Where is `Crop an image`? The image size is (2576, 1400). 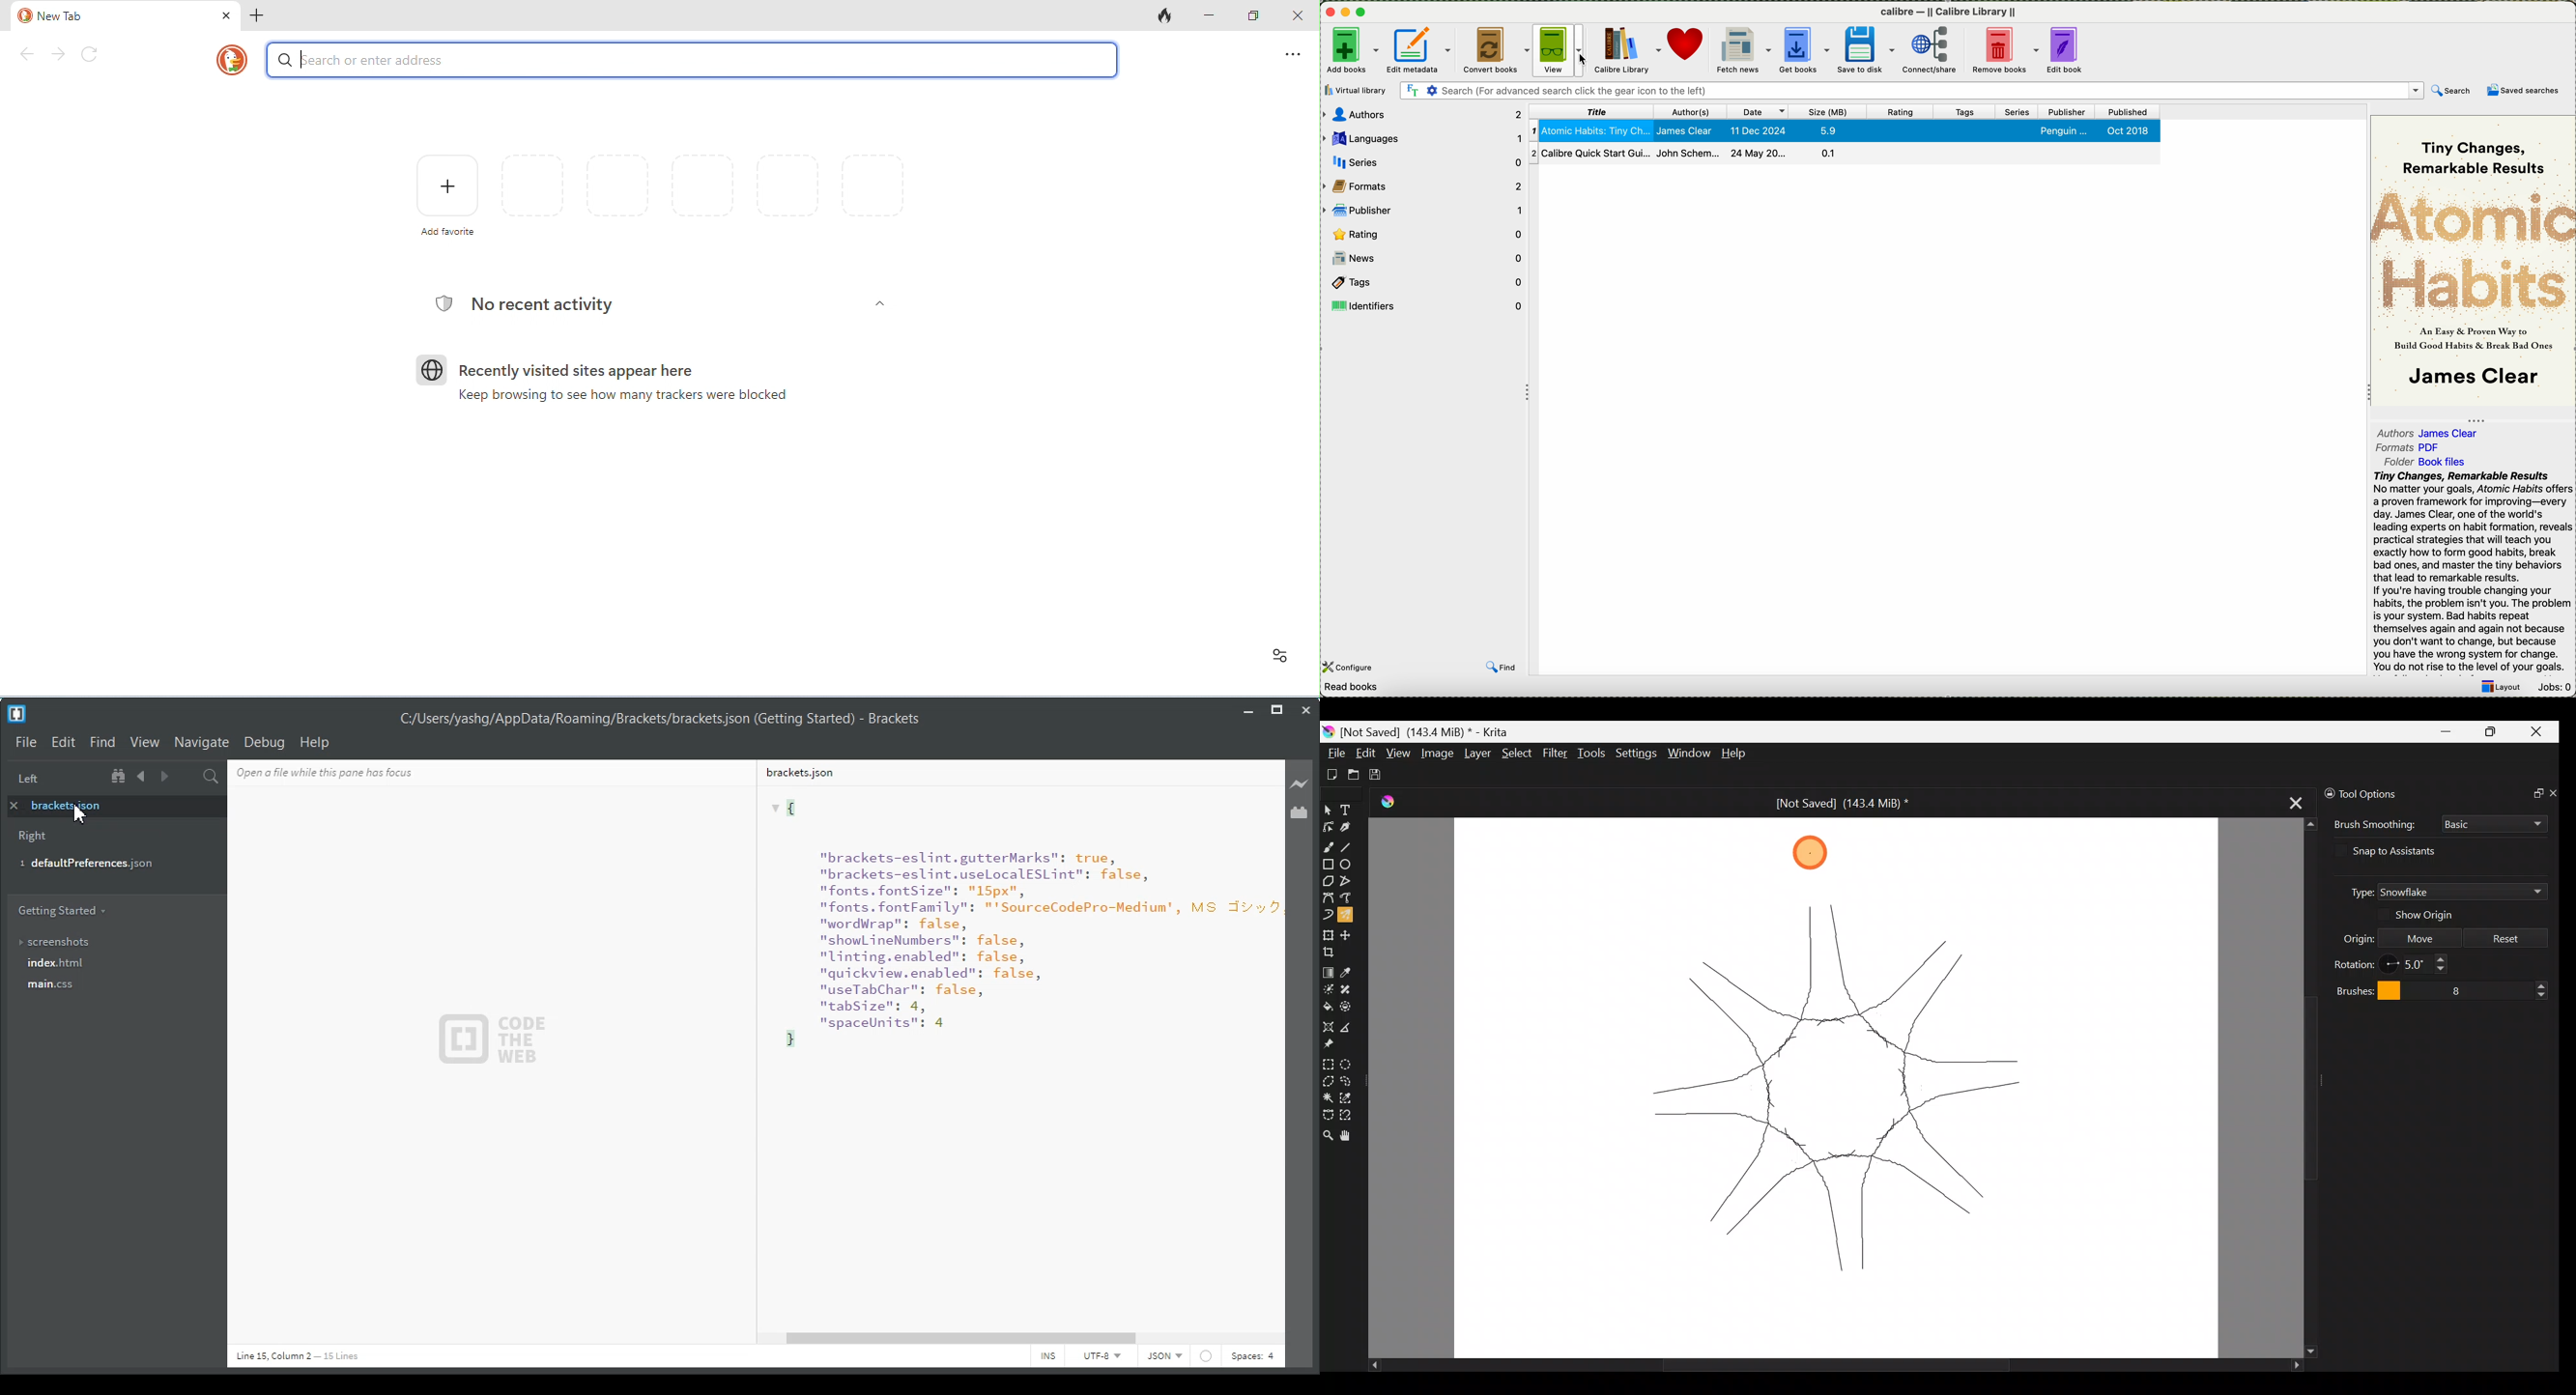
Crop an image is located at coordinates (1333, 951).